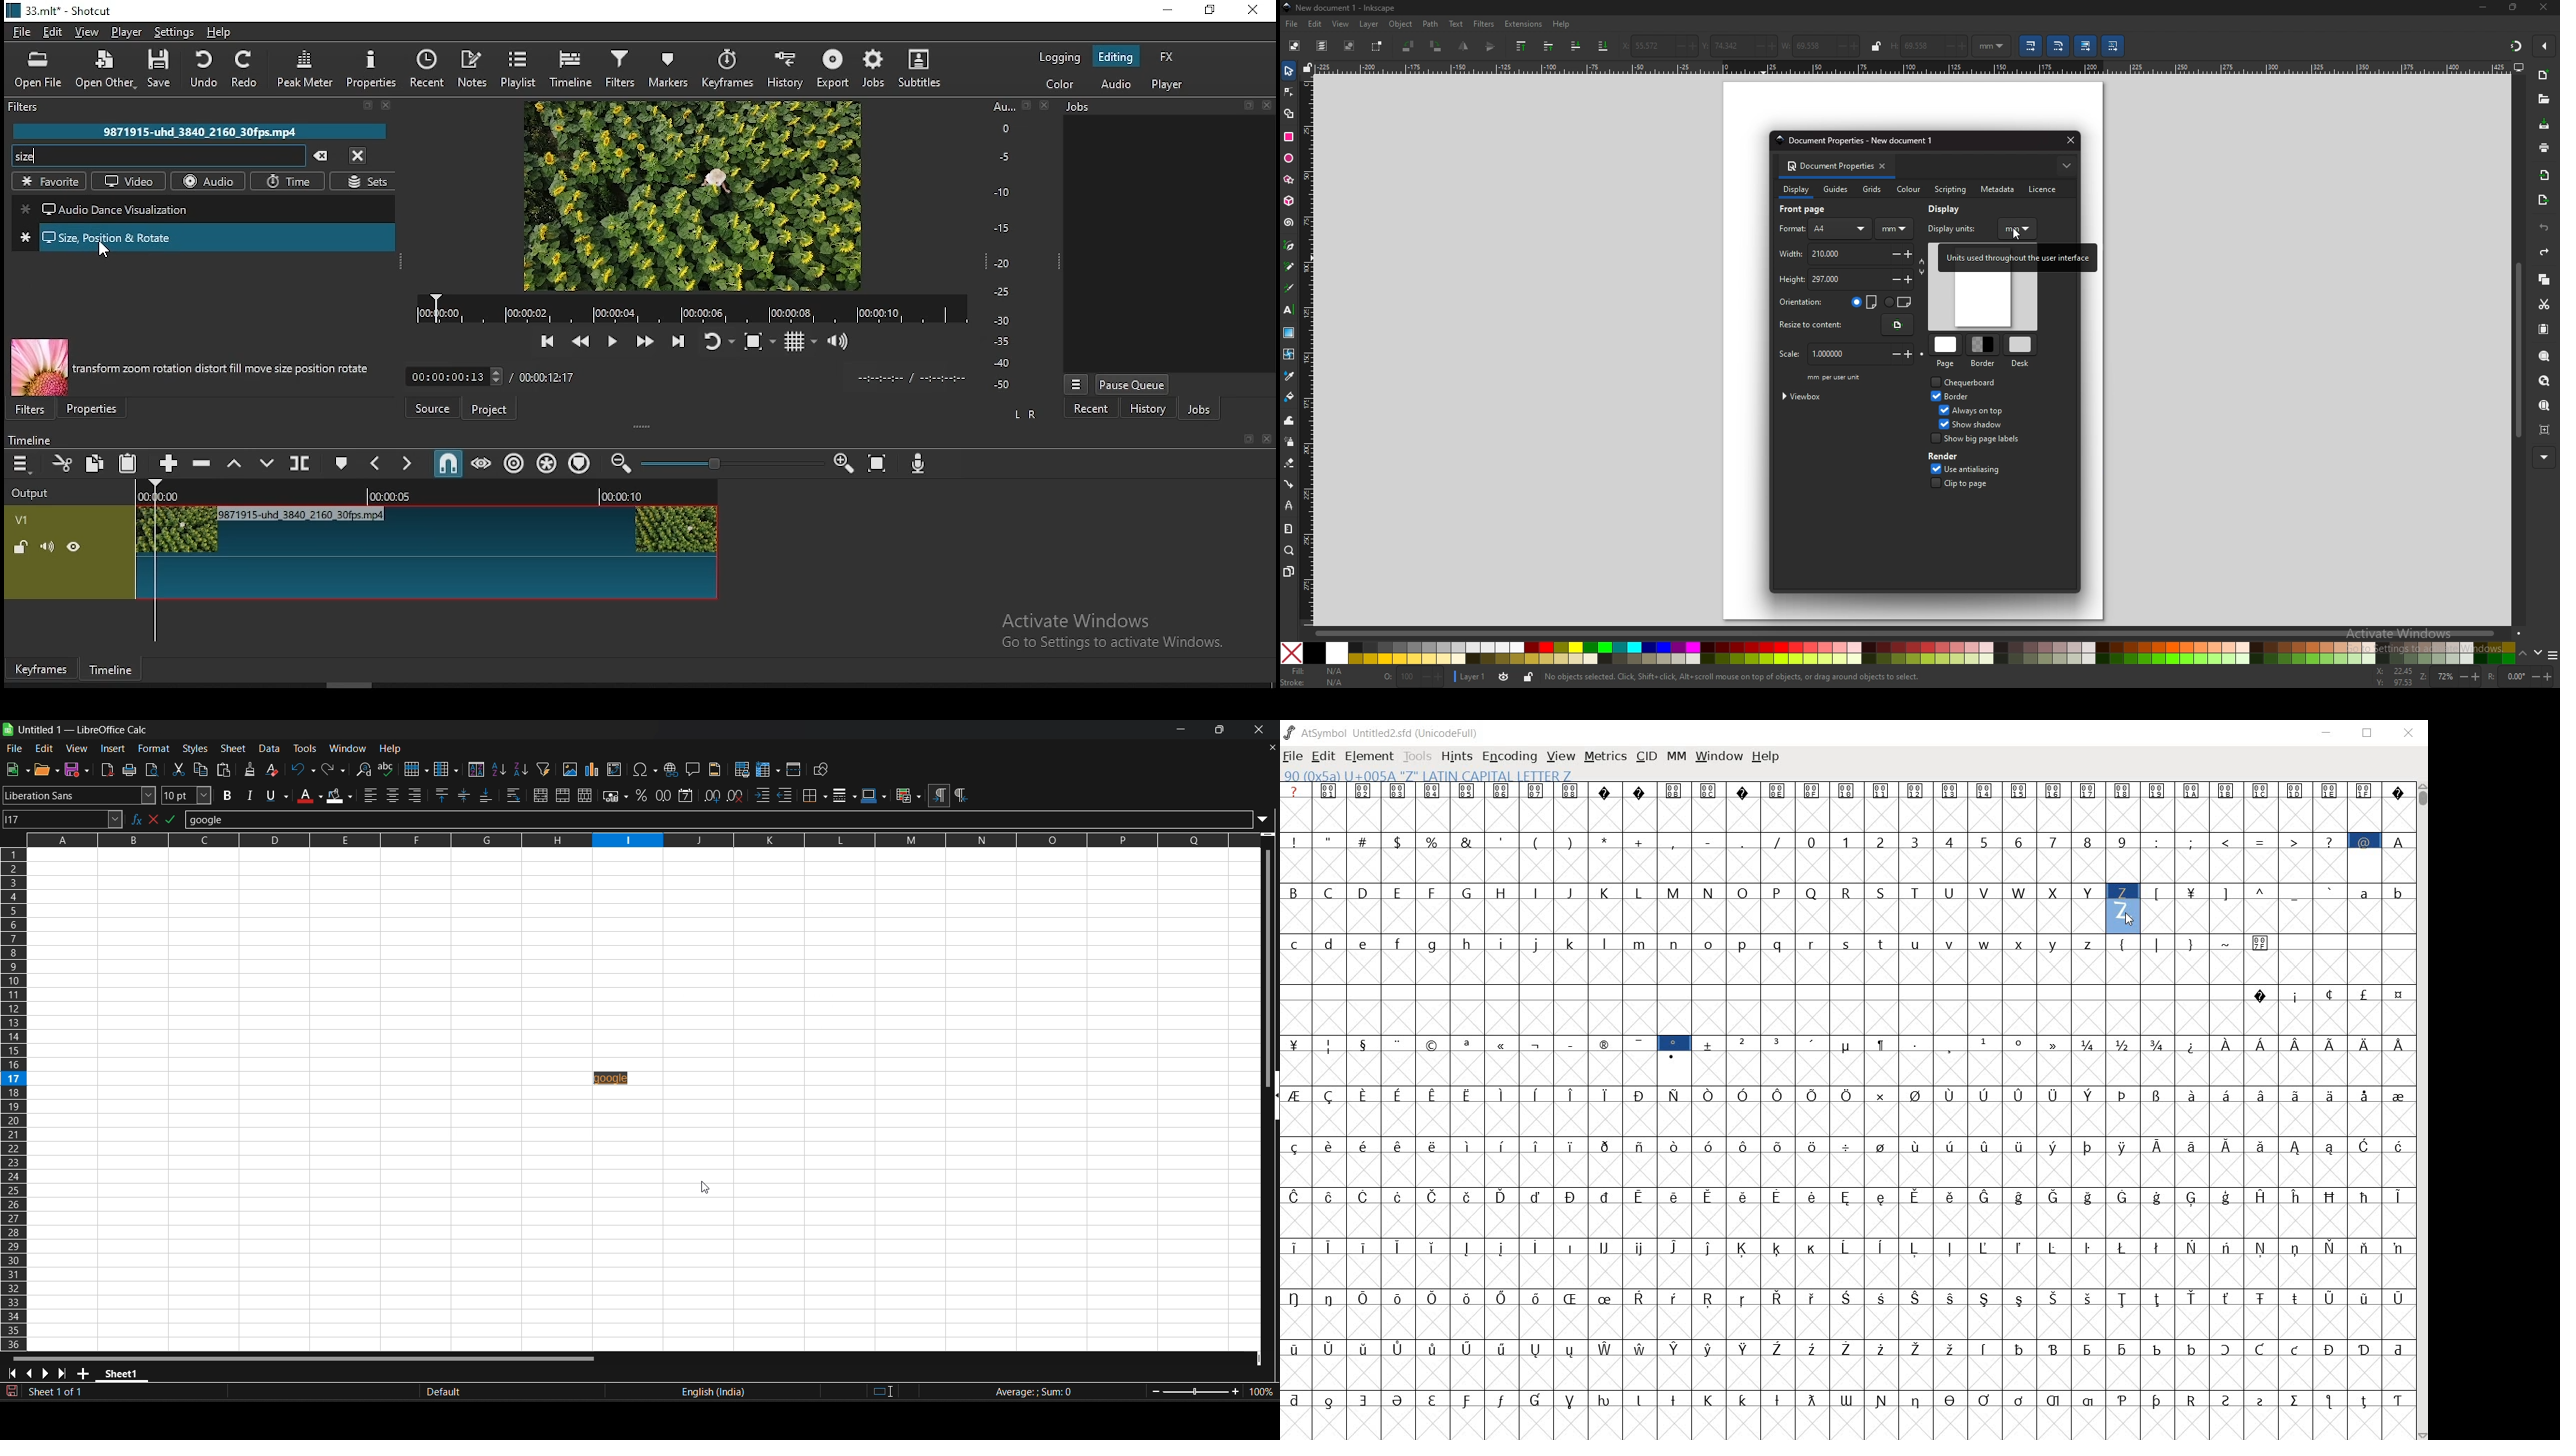 This screenshot has width=2576, height=1456. Describe the element at coordinates (1293, 45) in the screenshot. I see `select all objects` at that location.